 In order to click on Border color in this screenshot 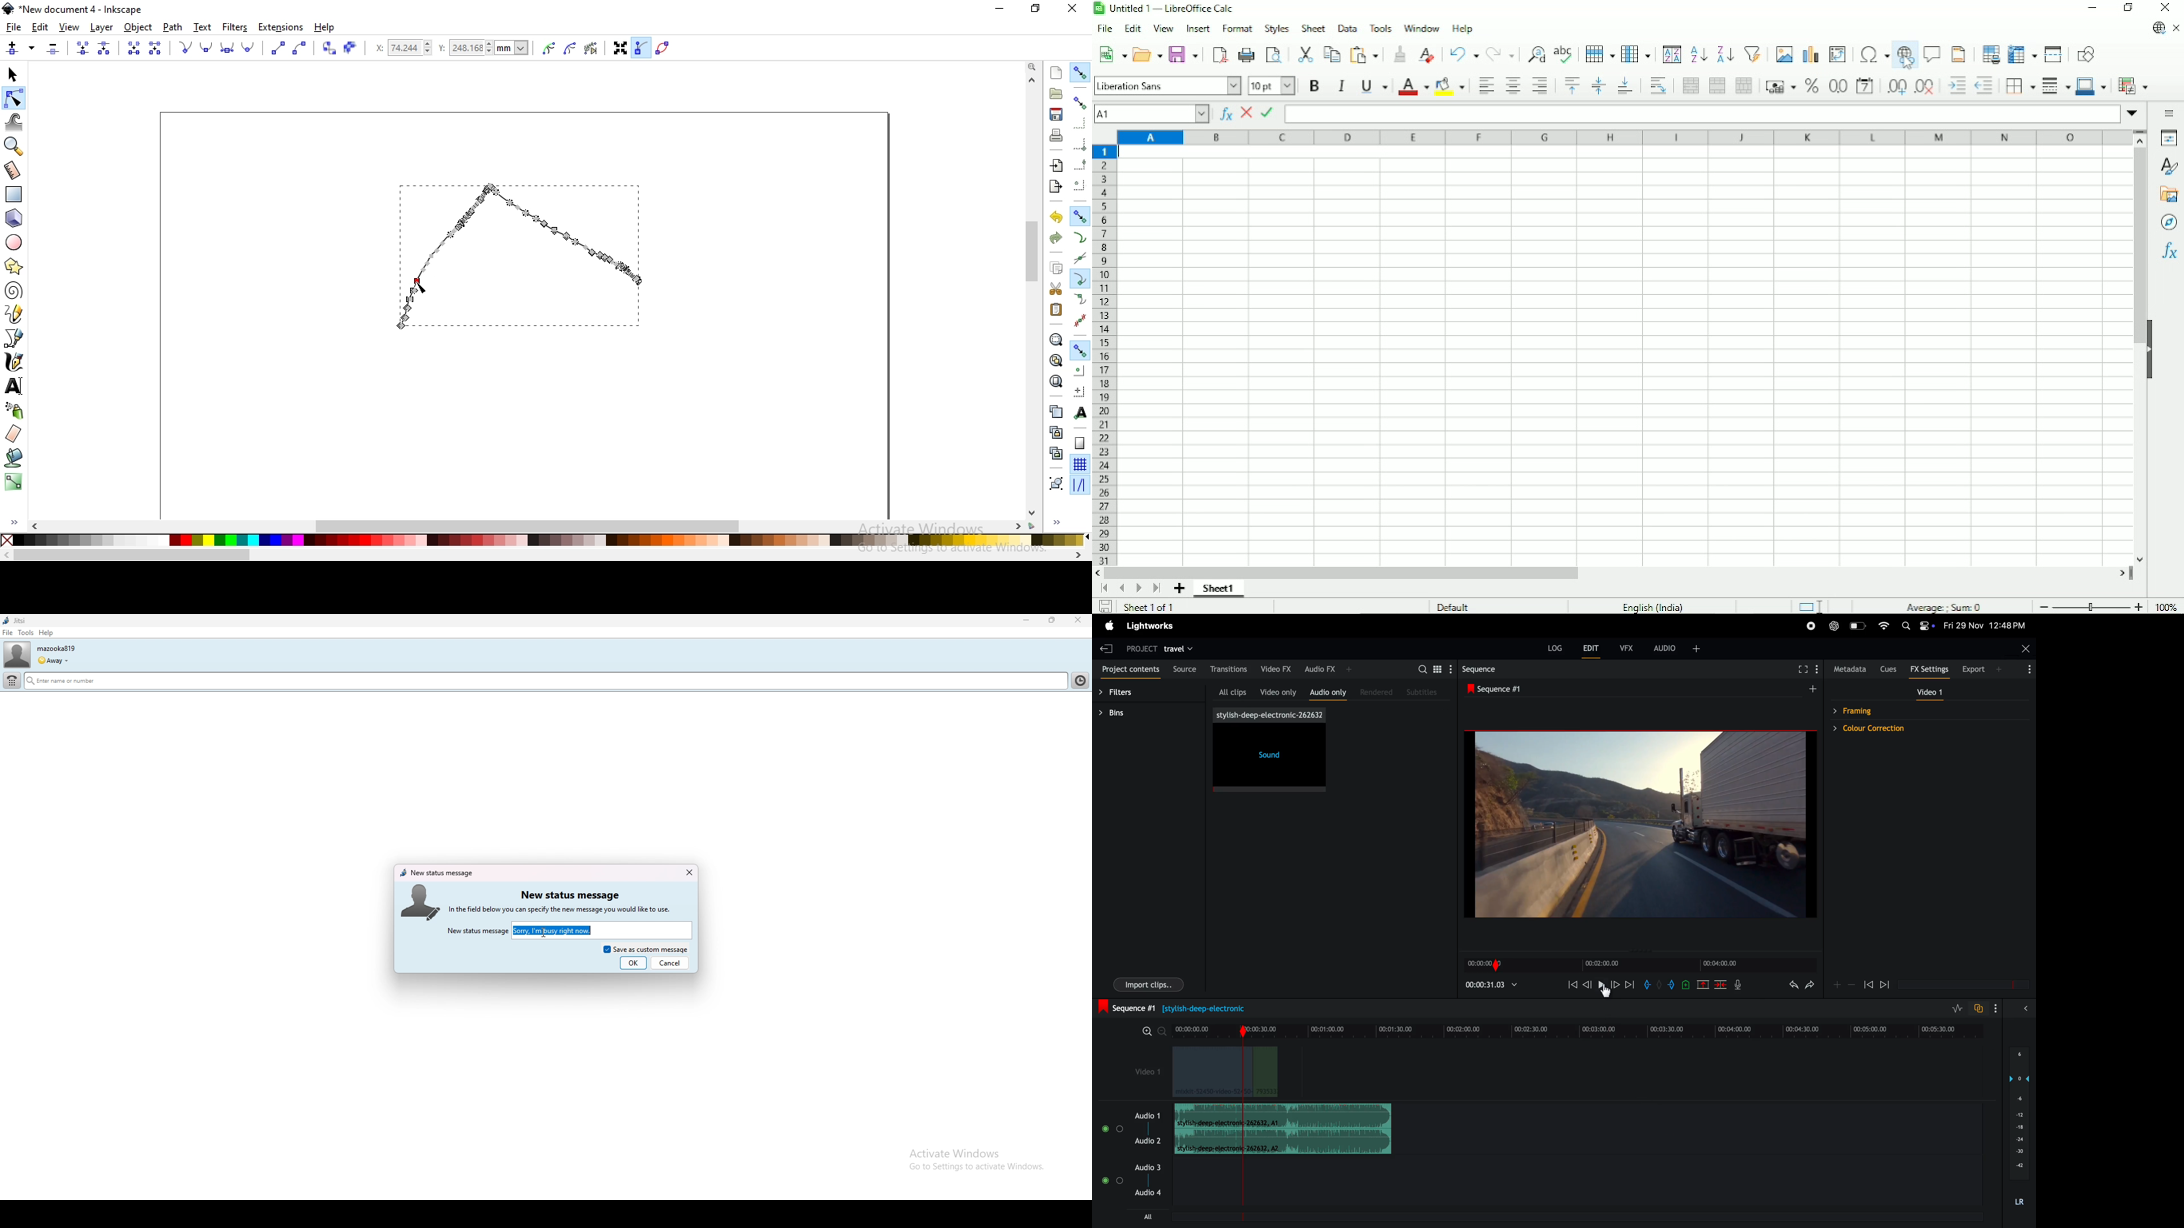, I will do `click(2092, 87)`.